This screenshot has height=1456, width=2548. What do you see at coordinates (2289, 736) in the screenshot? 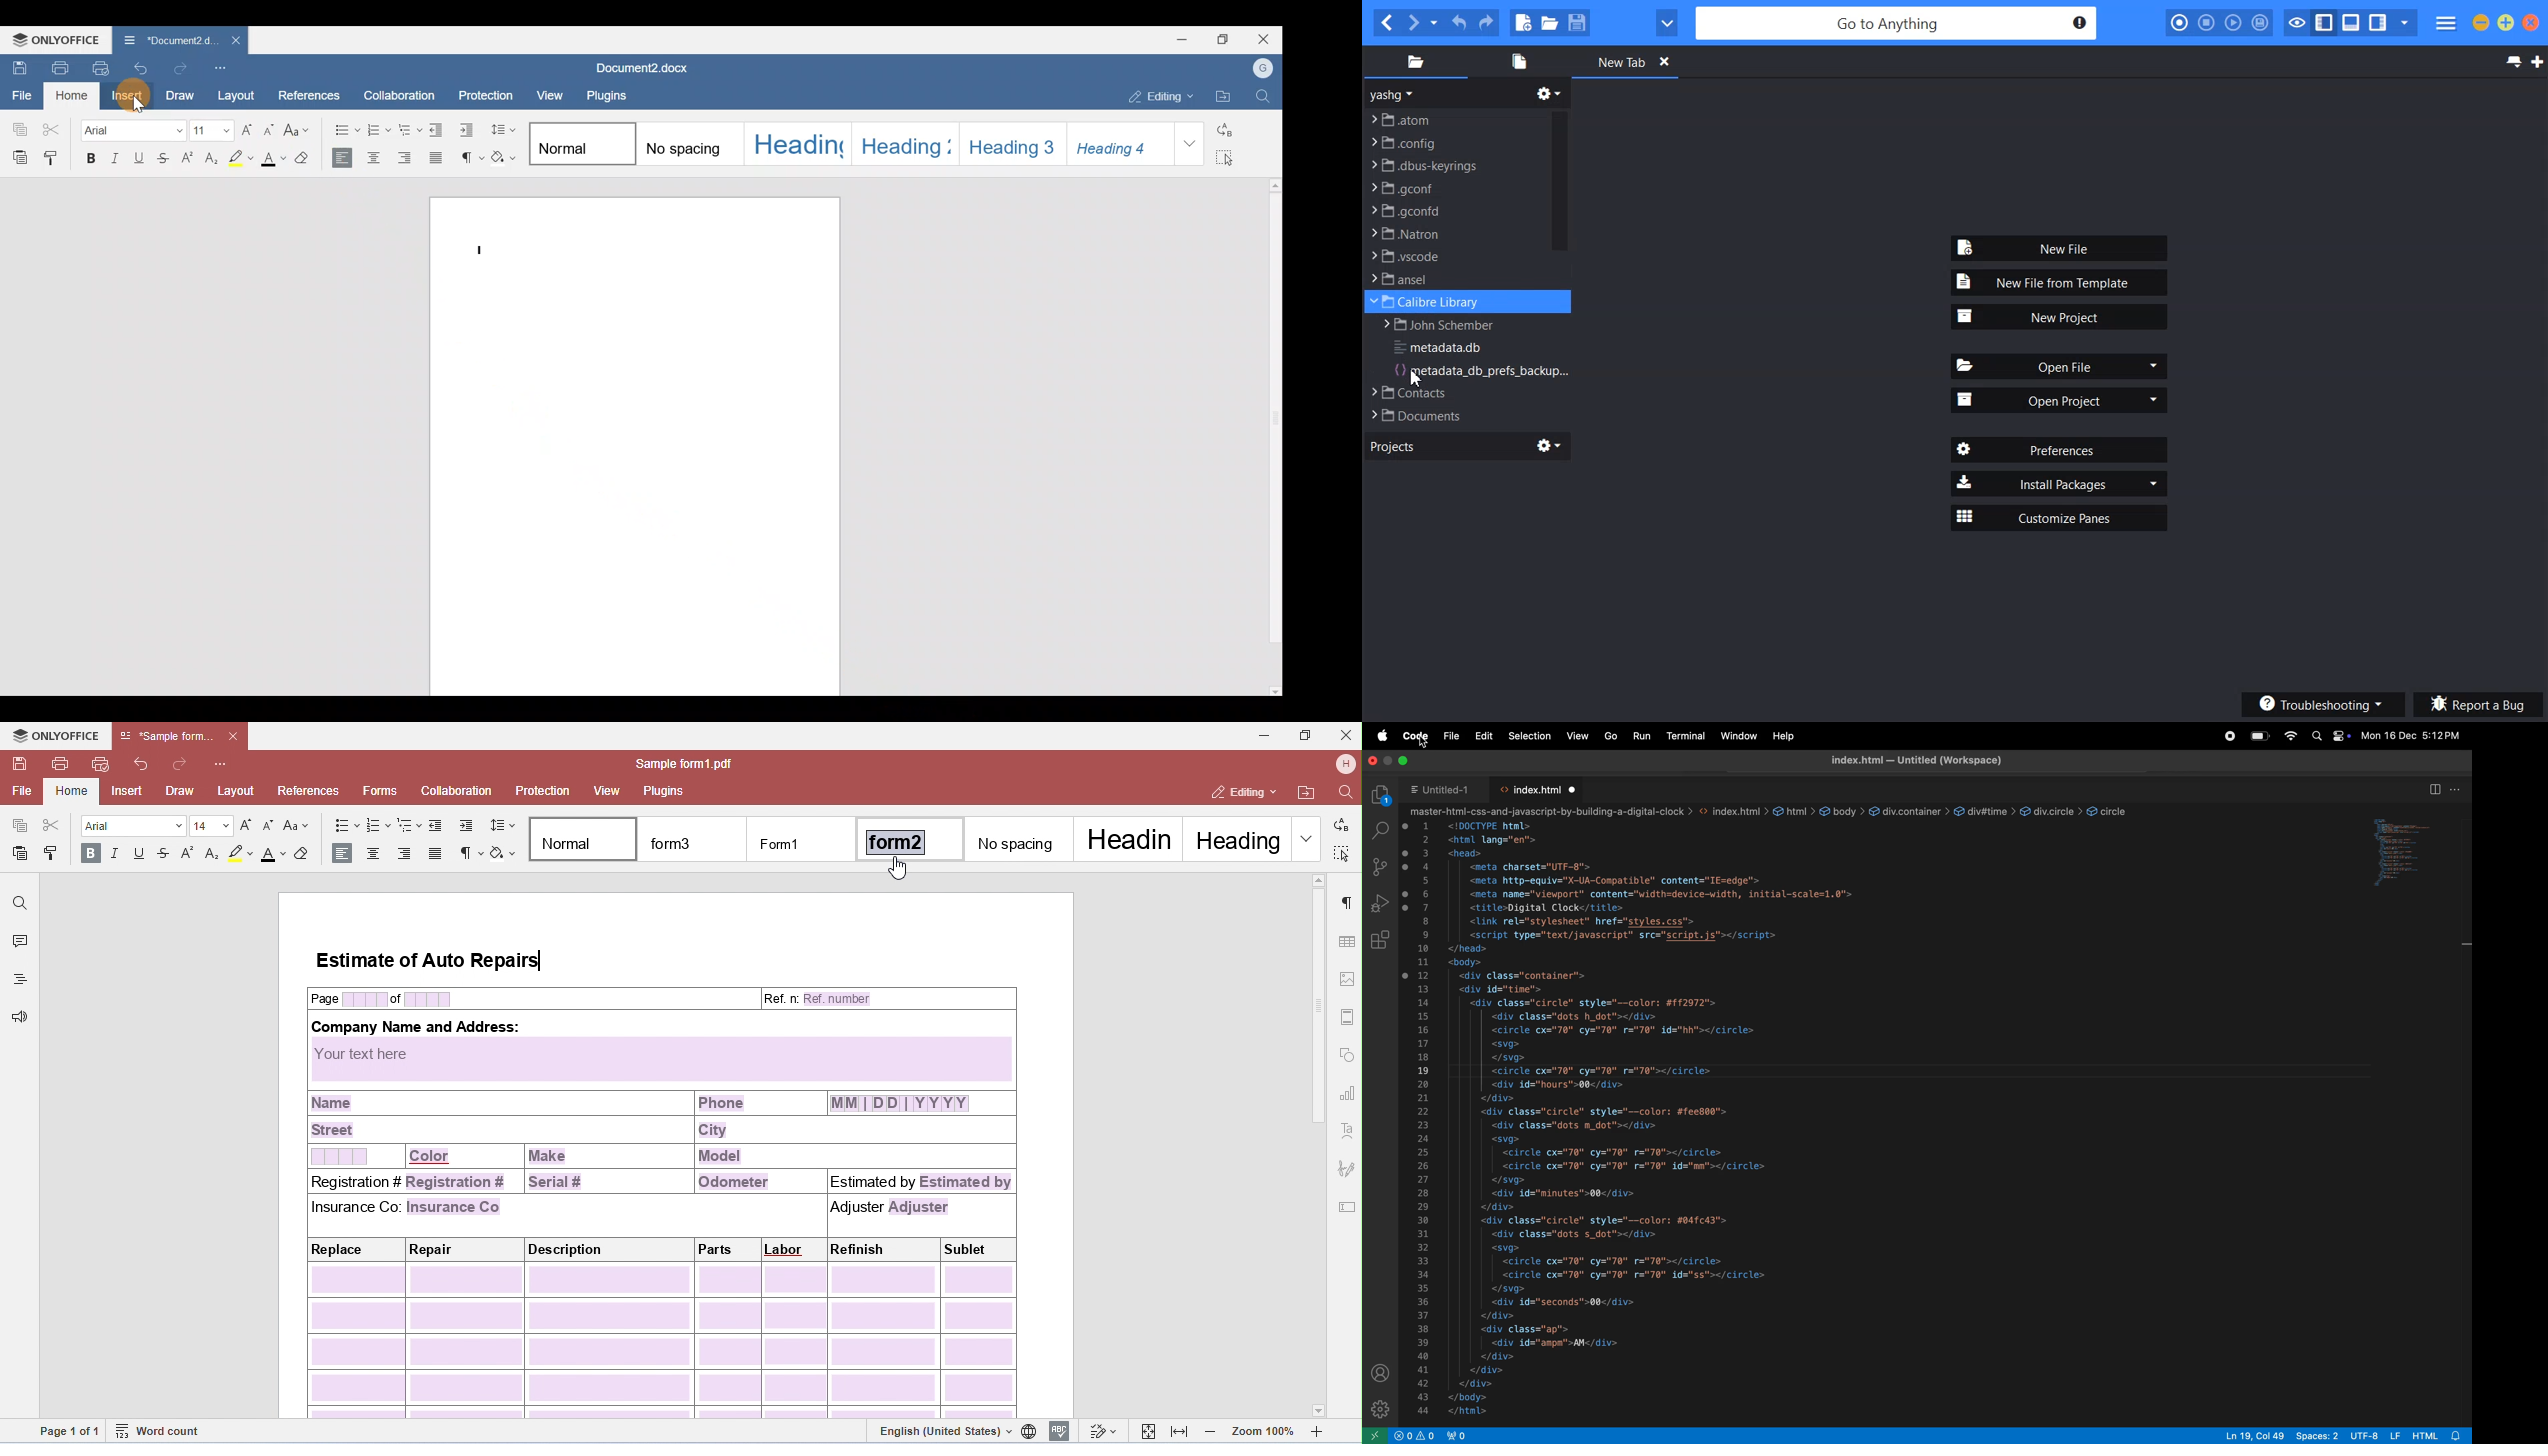
I see `wifi` at bounding box center [2289, 736].